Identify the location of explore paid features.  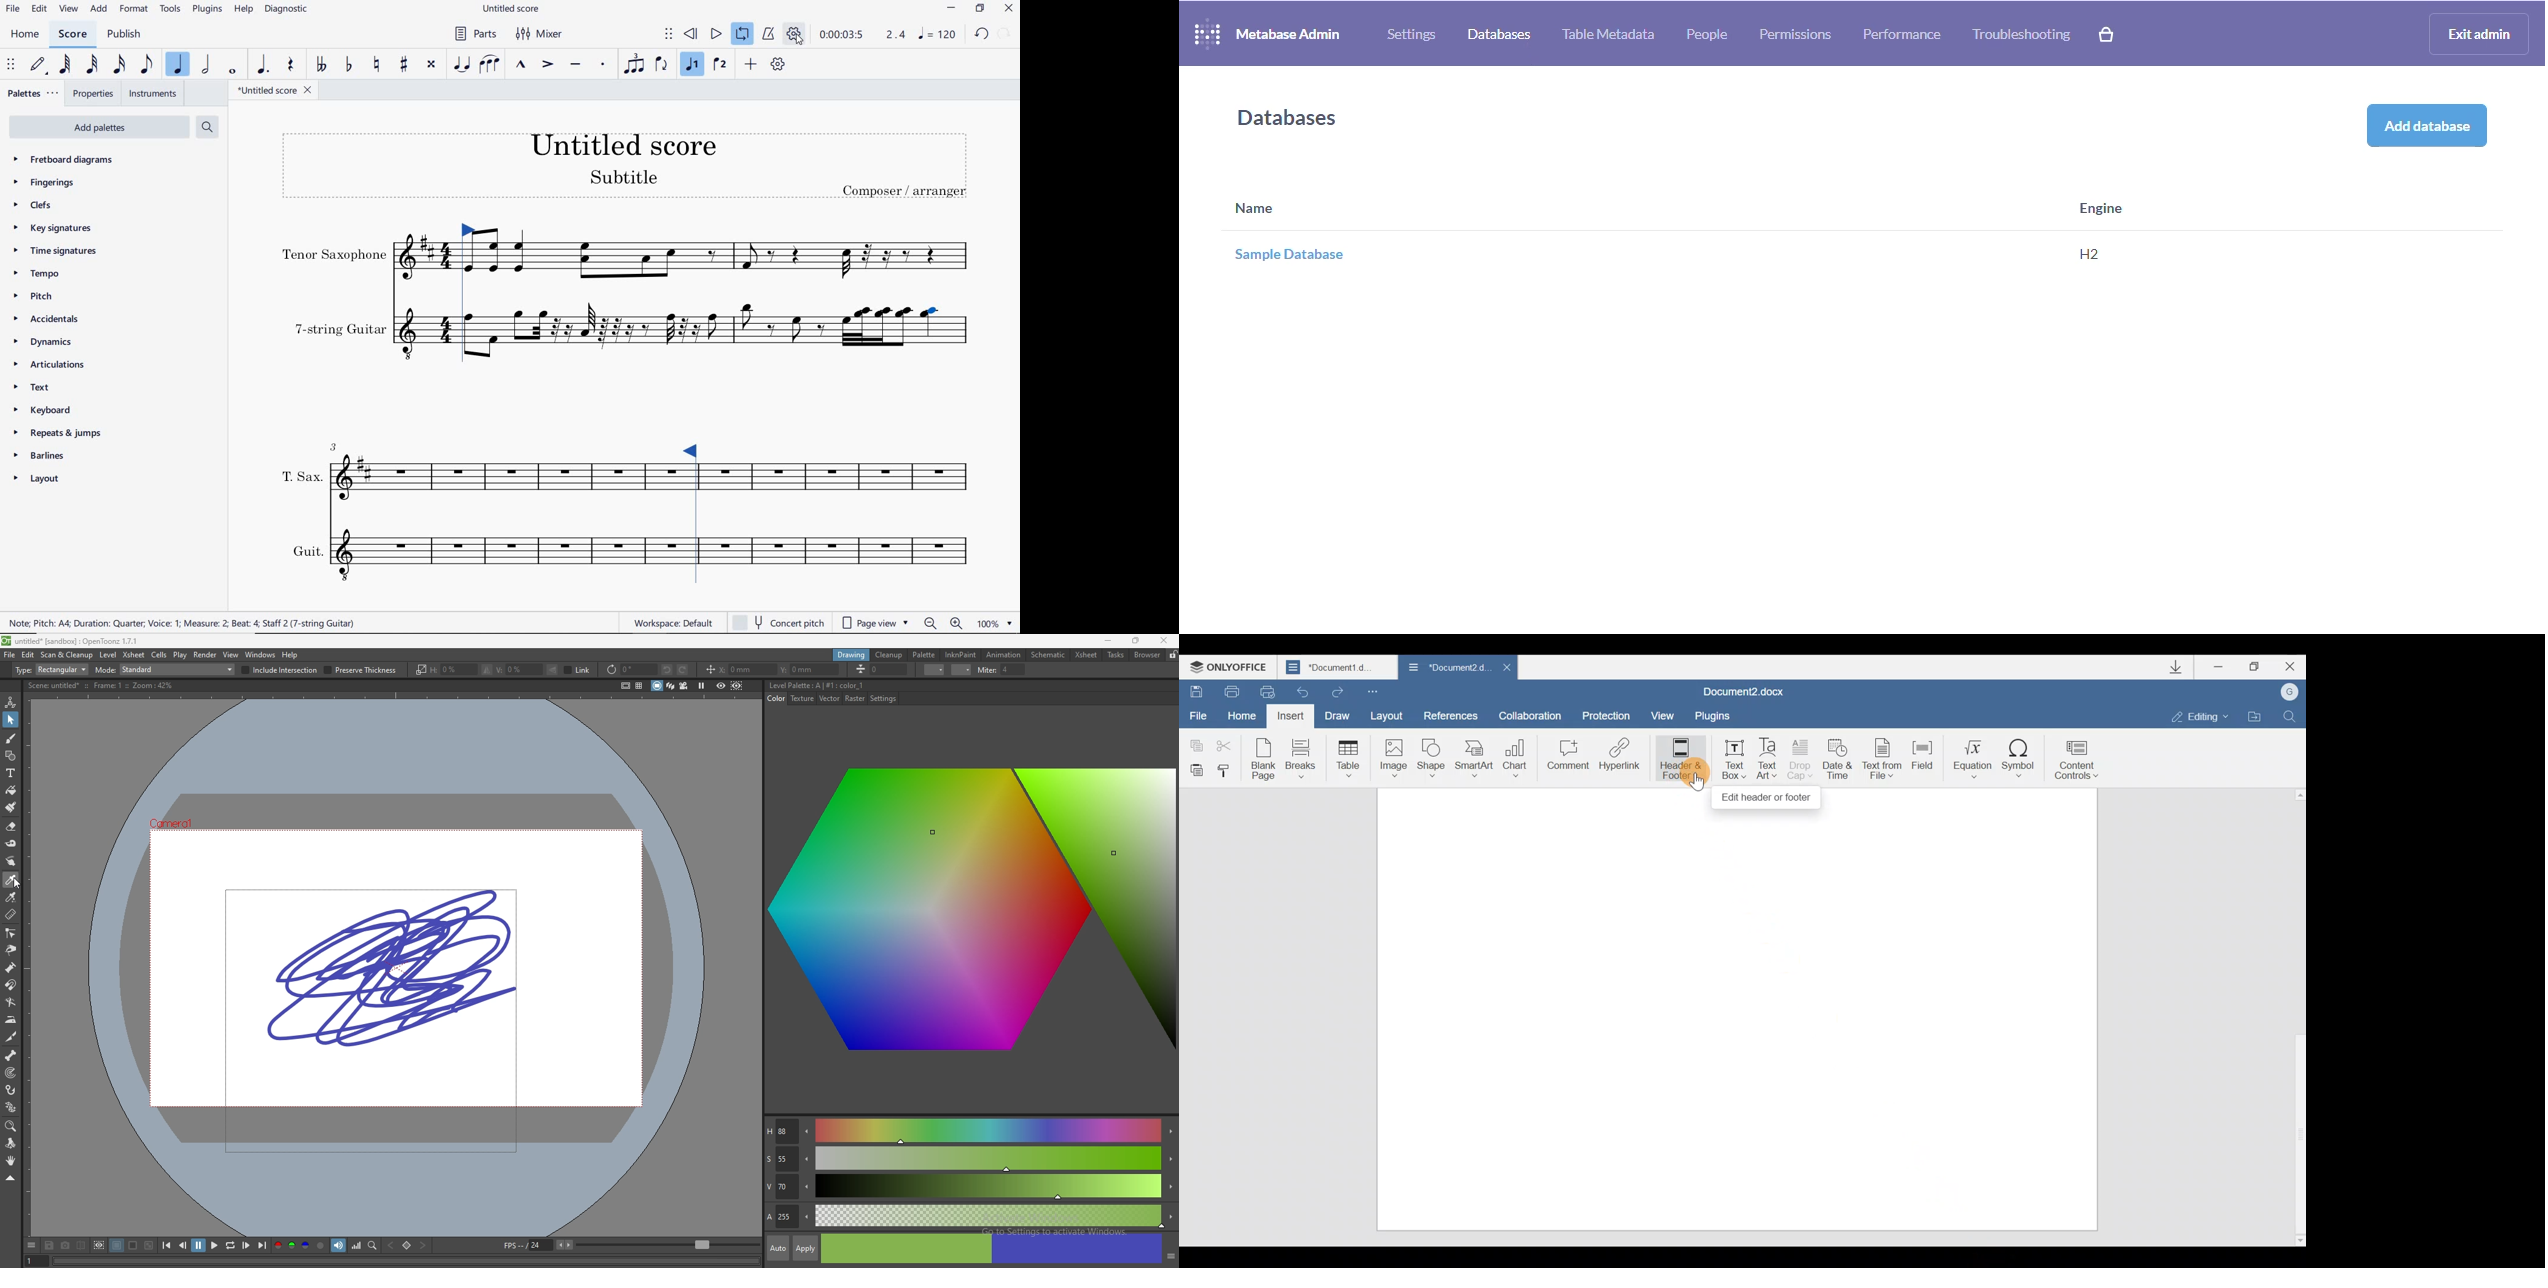
(2106, 35).